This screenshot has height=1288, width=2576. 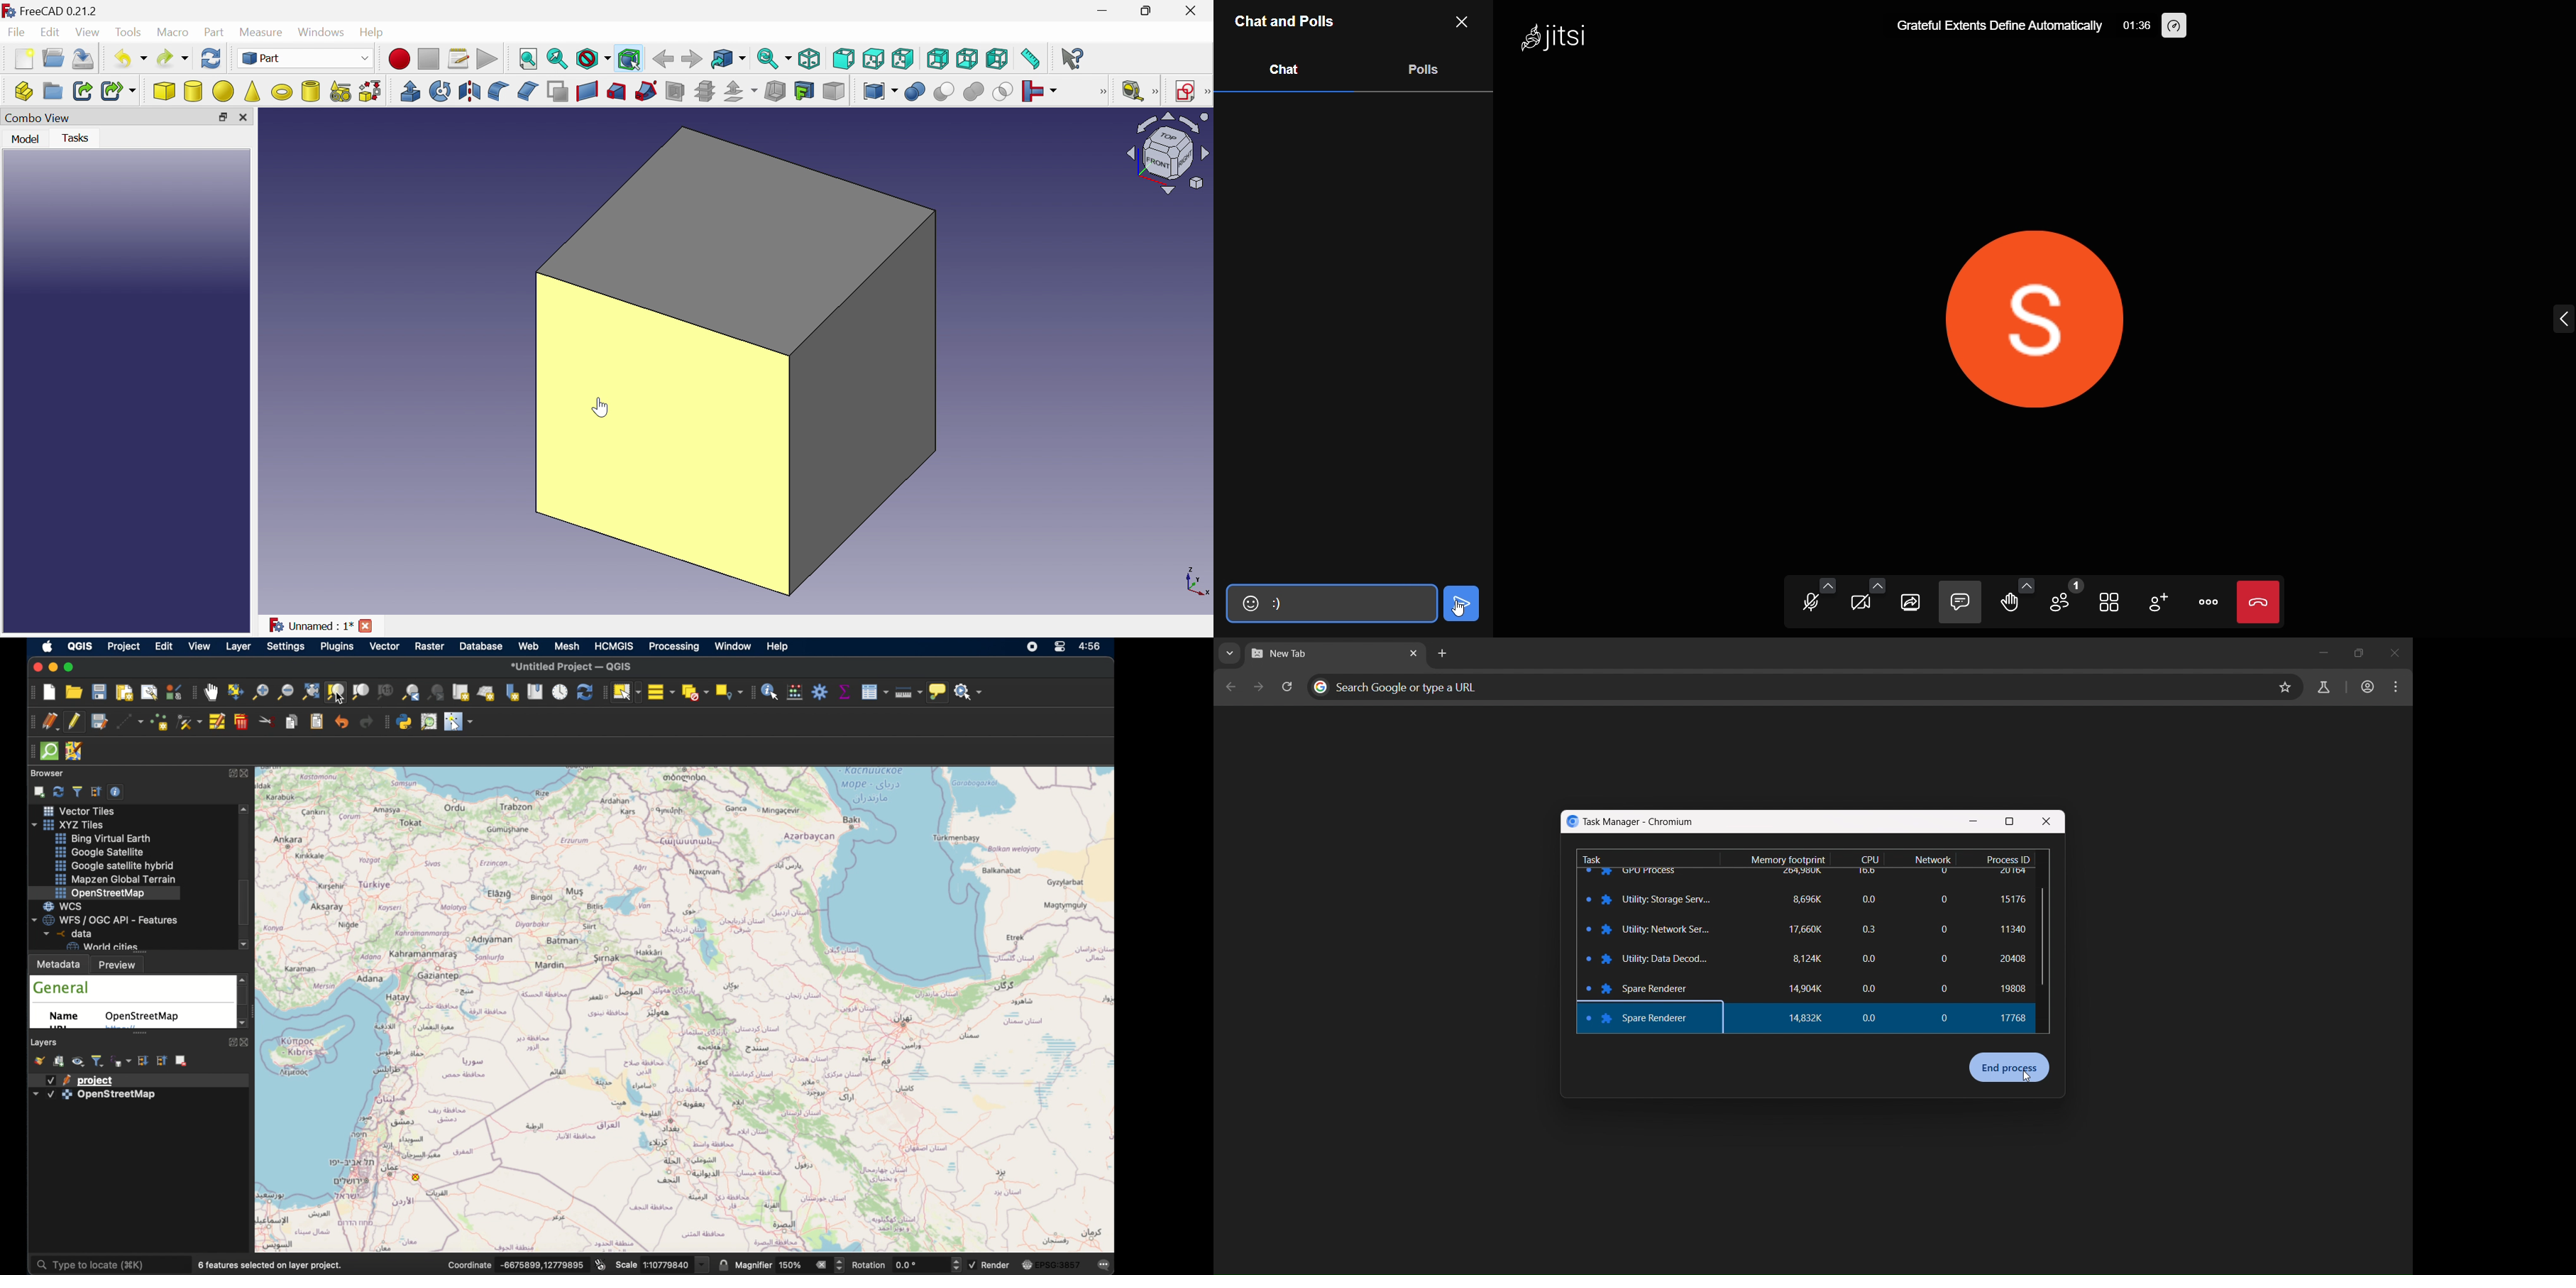 I want to click on attributes toolbar, so click(x=752, y=692).